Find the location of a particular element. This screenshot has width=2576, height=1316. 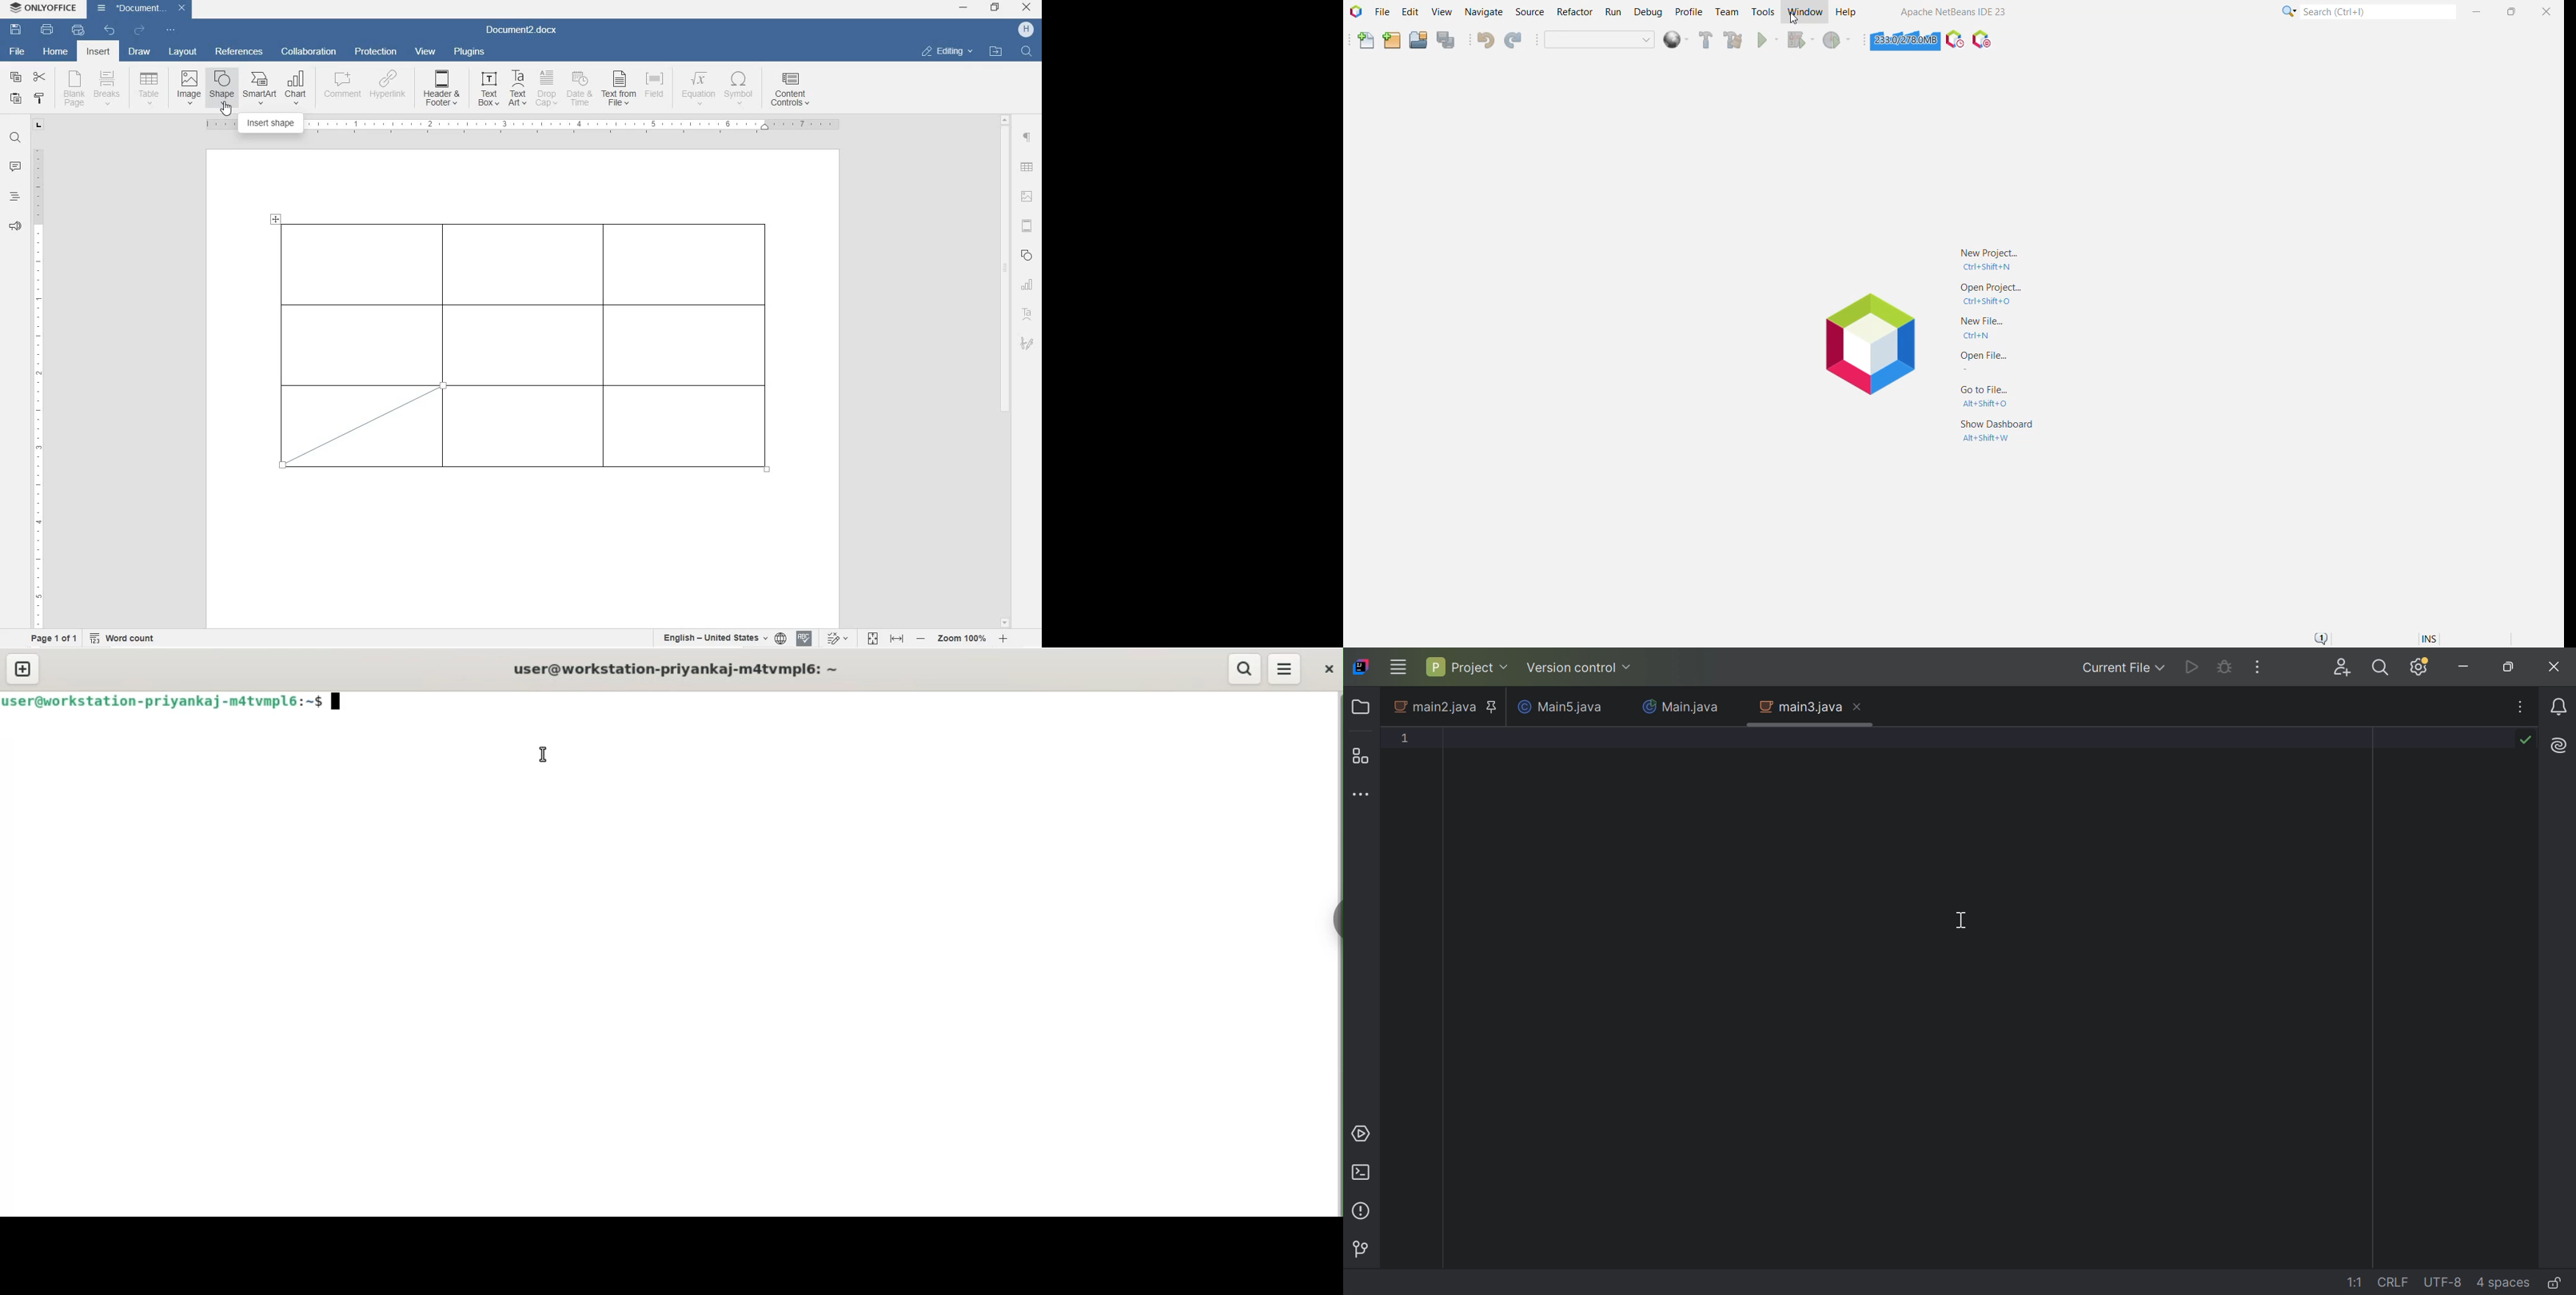

Document3.docx is located at coordinates (525, 31).